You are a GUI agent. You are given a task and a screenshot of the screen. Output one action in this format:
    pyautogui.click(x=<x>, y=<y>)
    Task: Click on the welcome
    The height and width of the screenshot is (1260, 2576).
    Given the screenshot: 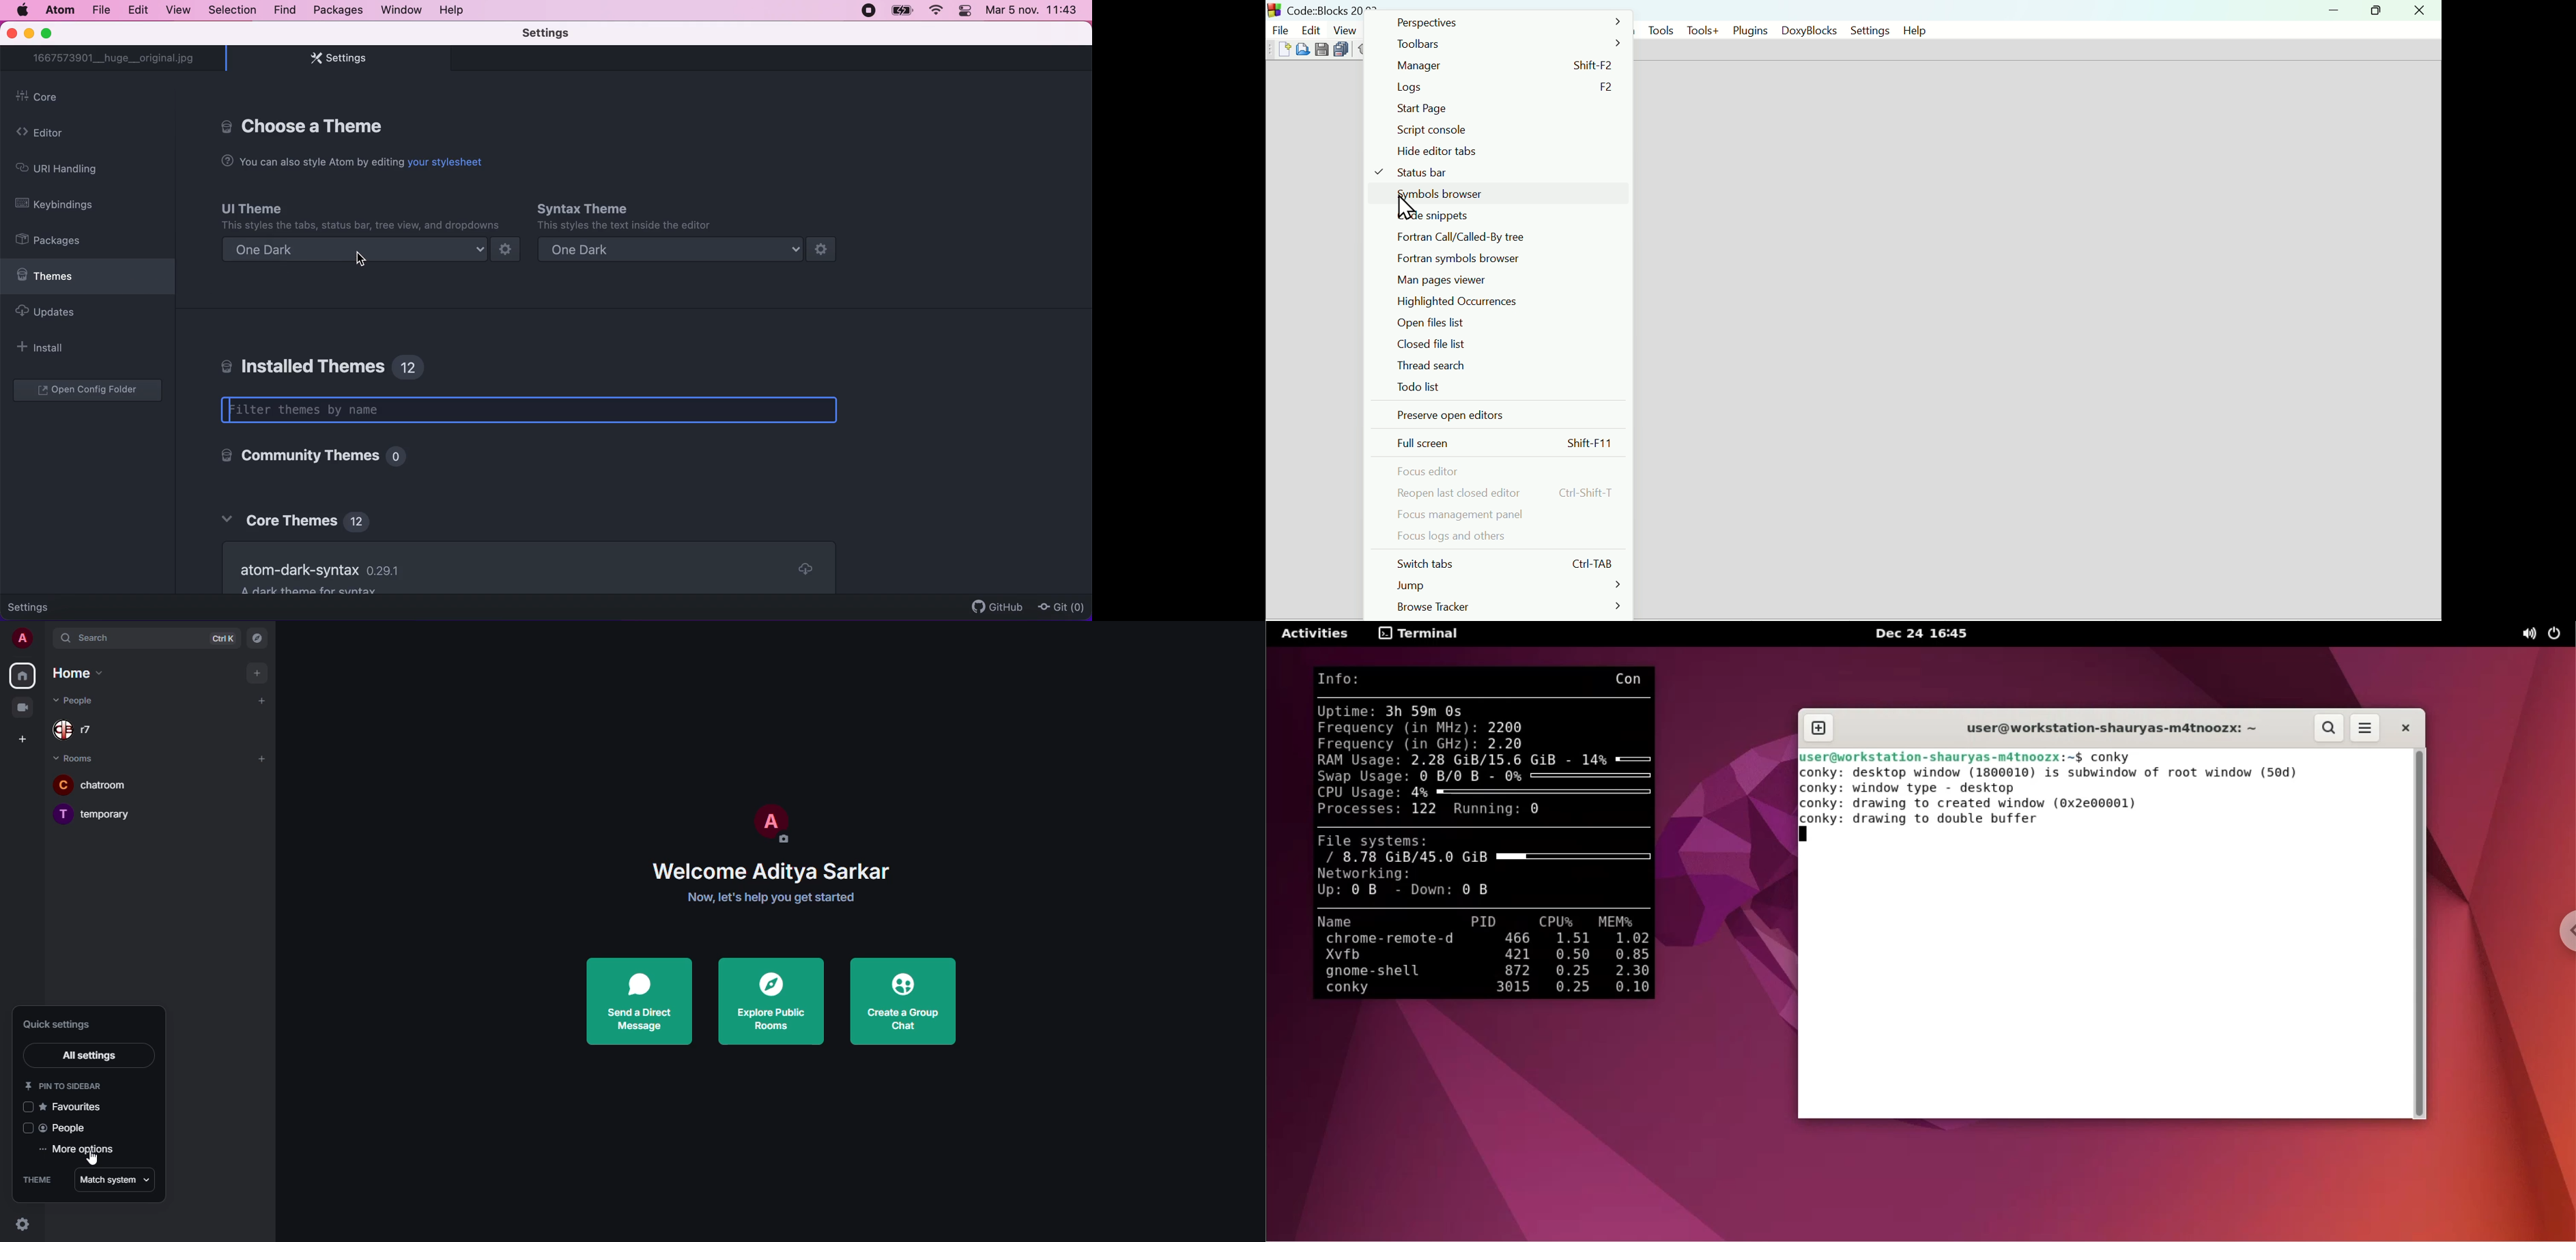 What is the action you would take?
    pyautogui.click(x=774, y=872)
    